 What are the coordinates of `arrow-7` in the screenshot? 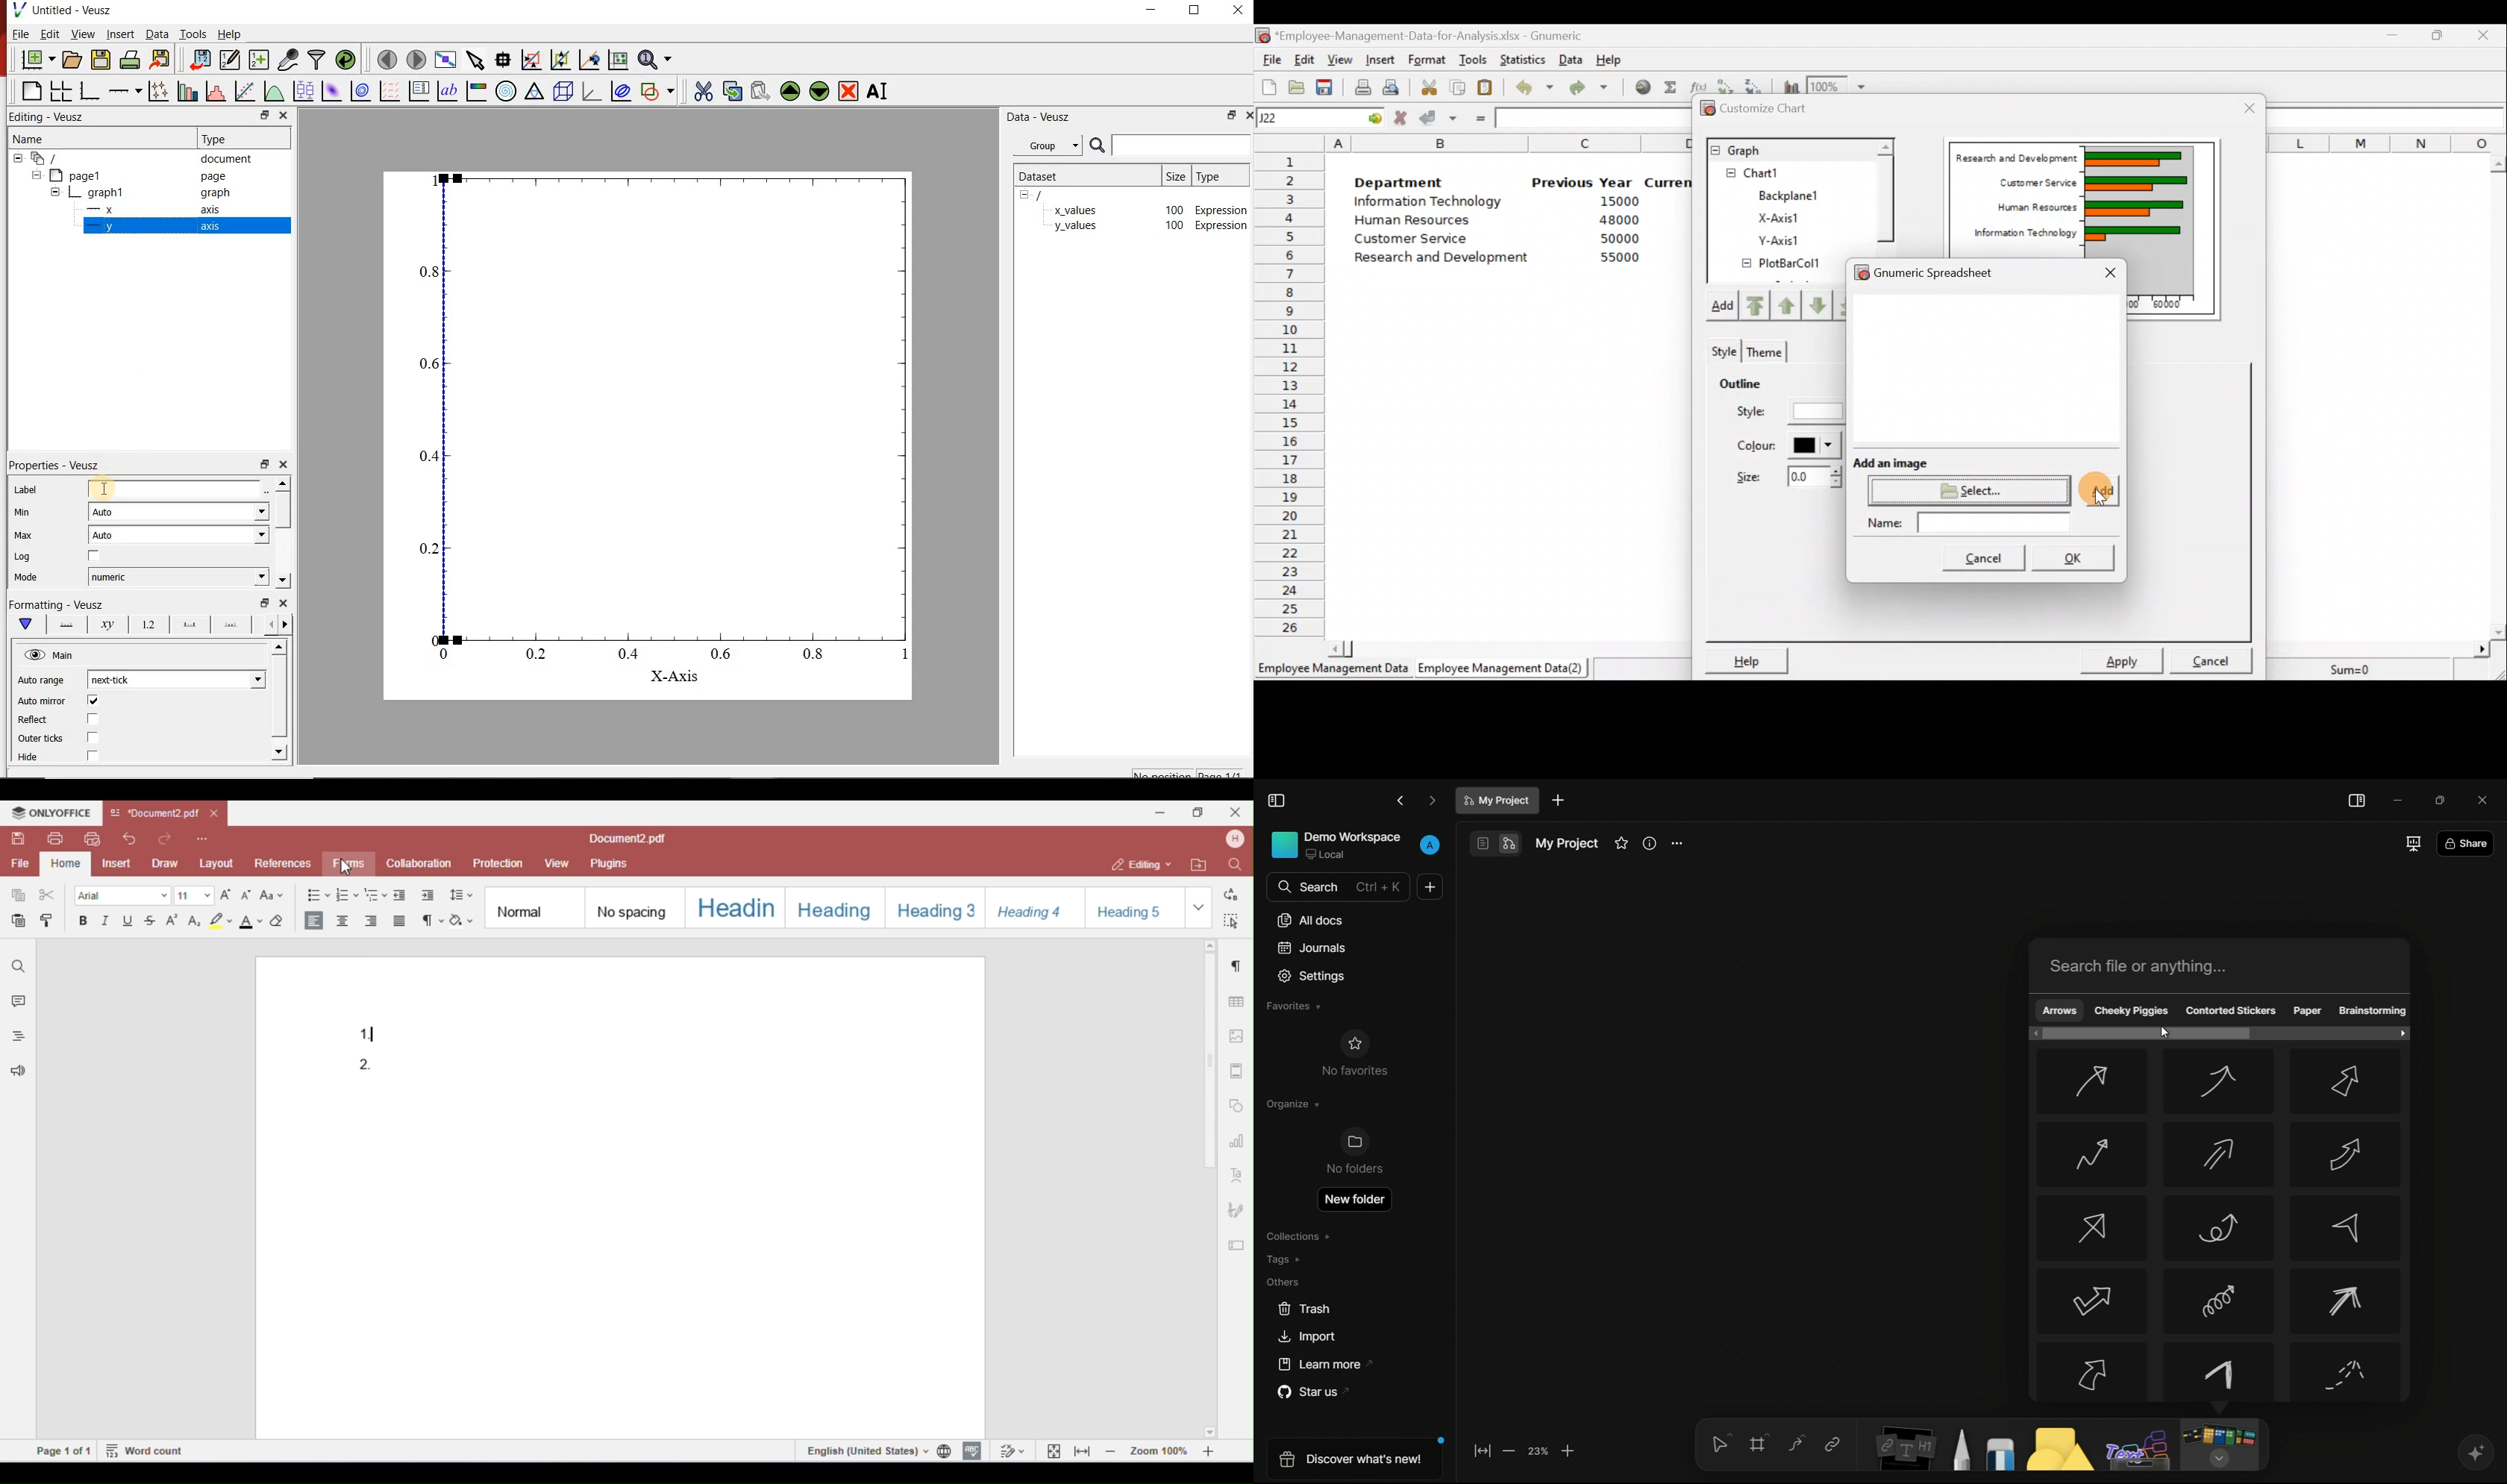 It's located at (2092, 1227).